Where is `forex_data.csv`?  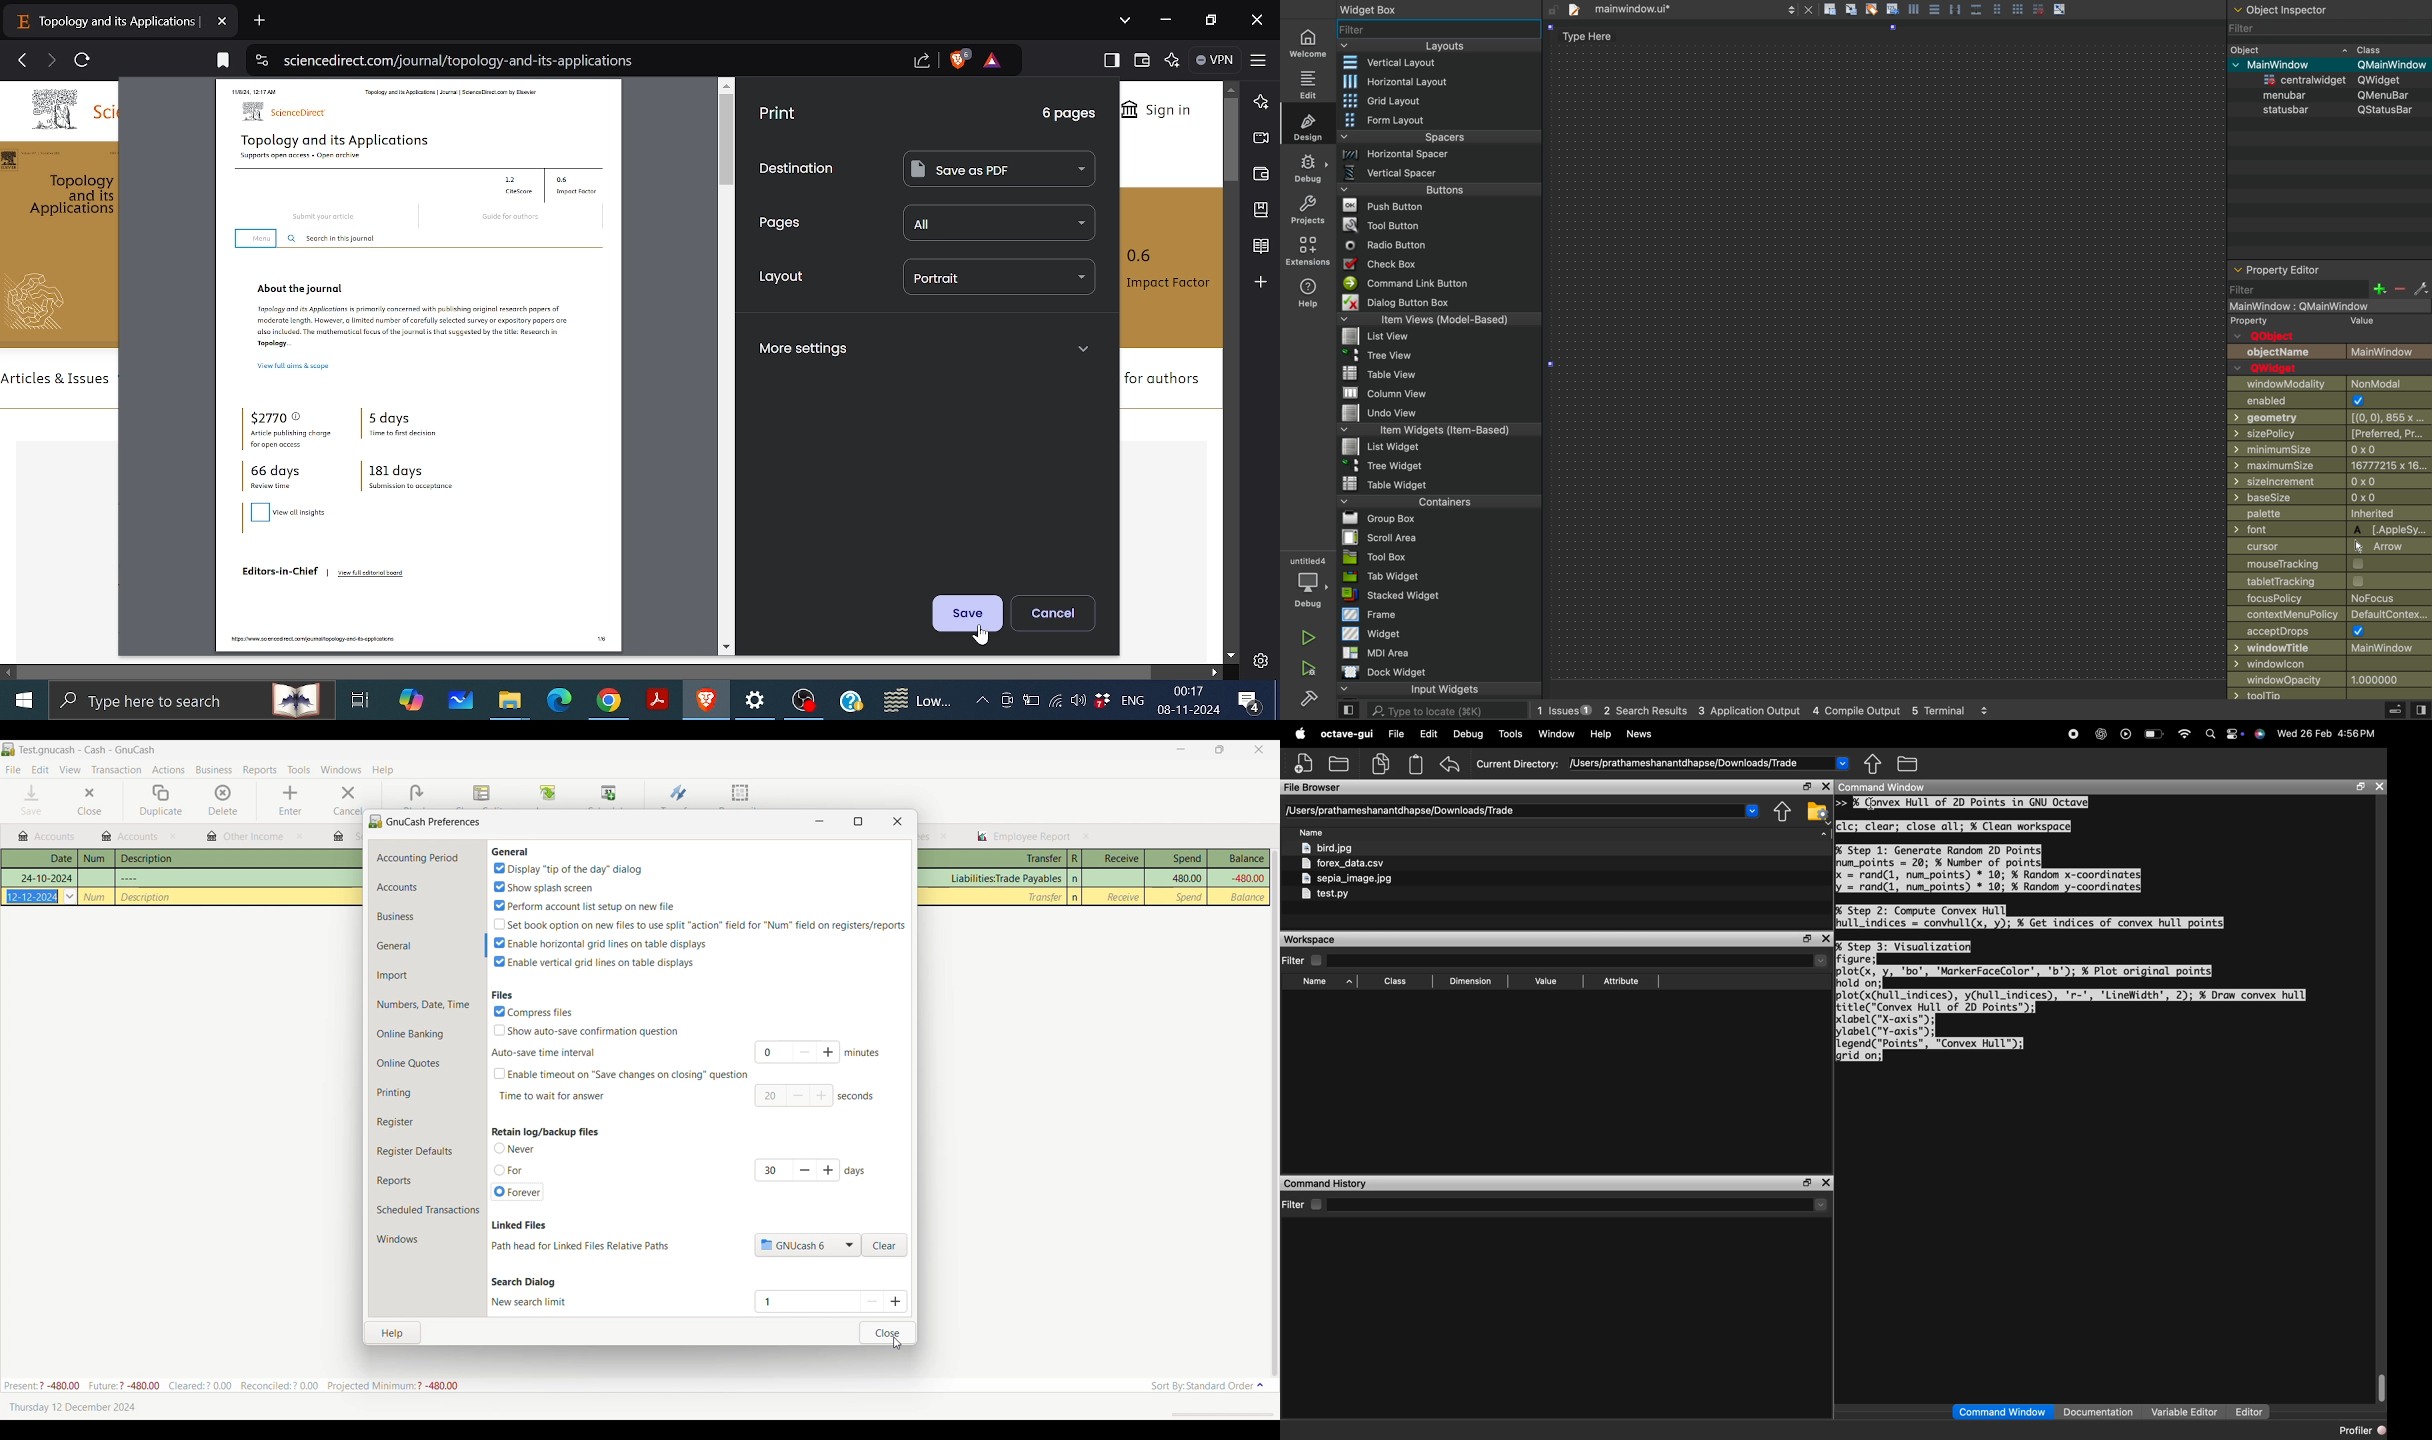
forex_data.csv is located at coordinates (1344, 863).